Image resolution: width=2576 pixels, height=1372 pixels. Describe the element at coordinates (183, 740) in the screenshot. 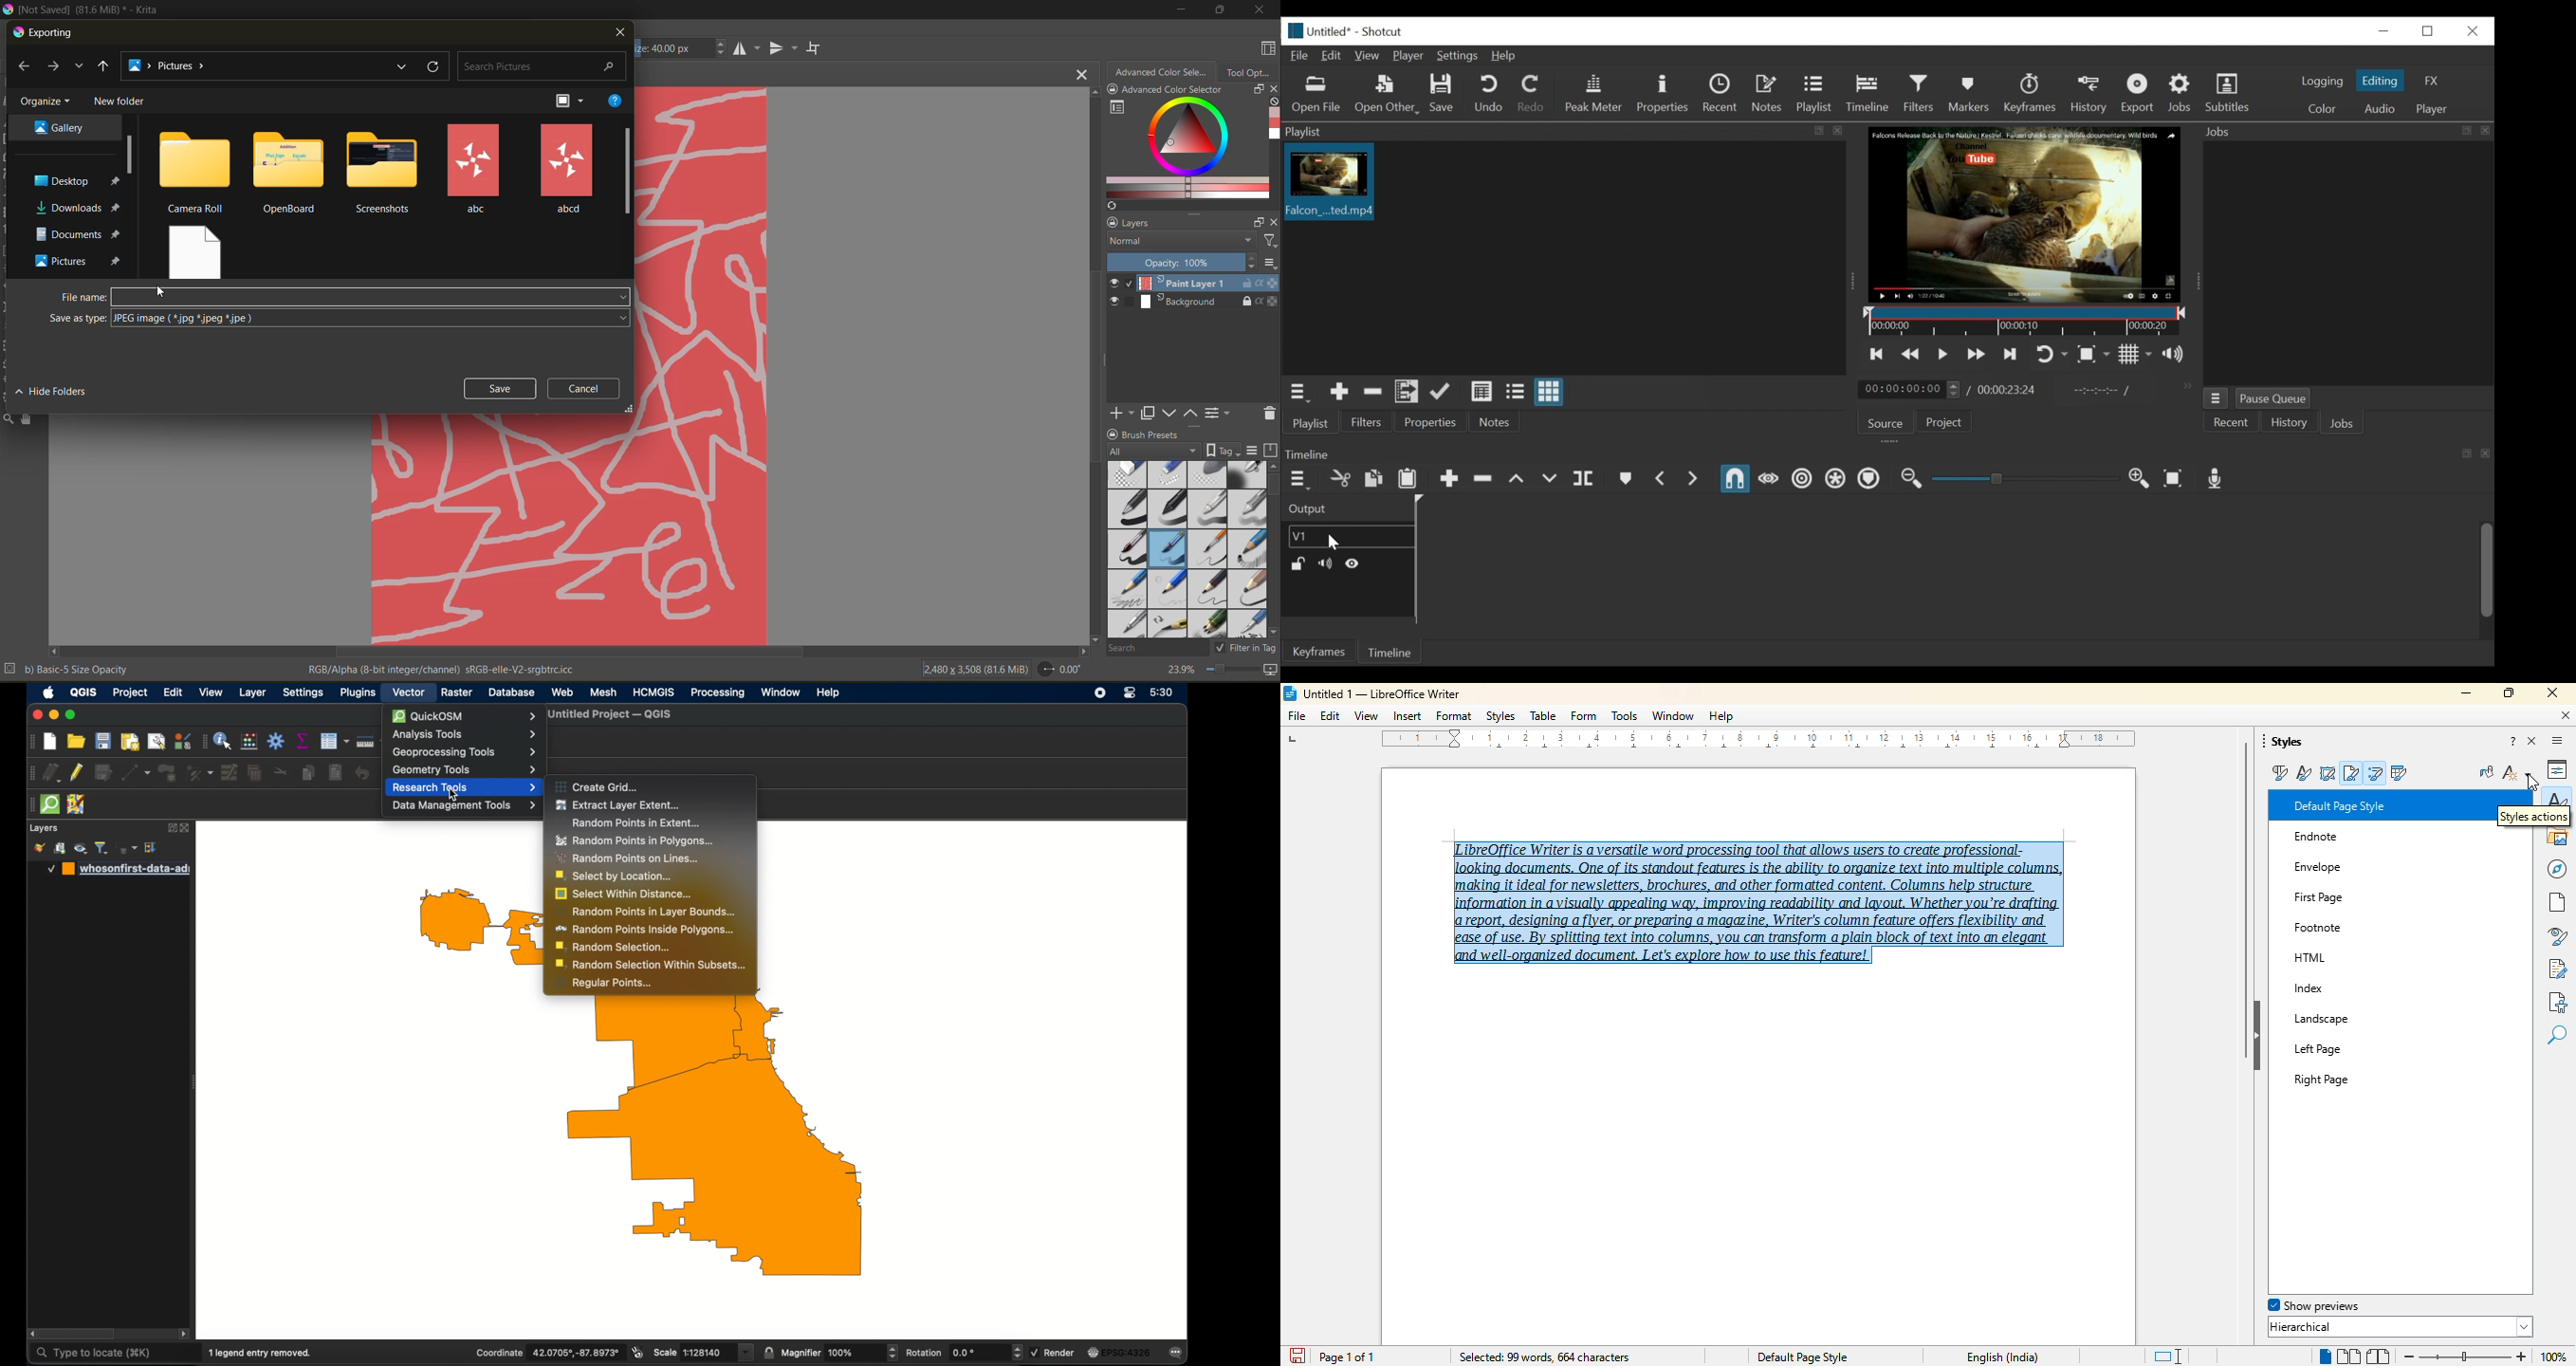

I see `style manager` at that location.